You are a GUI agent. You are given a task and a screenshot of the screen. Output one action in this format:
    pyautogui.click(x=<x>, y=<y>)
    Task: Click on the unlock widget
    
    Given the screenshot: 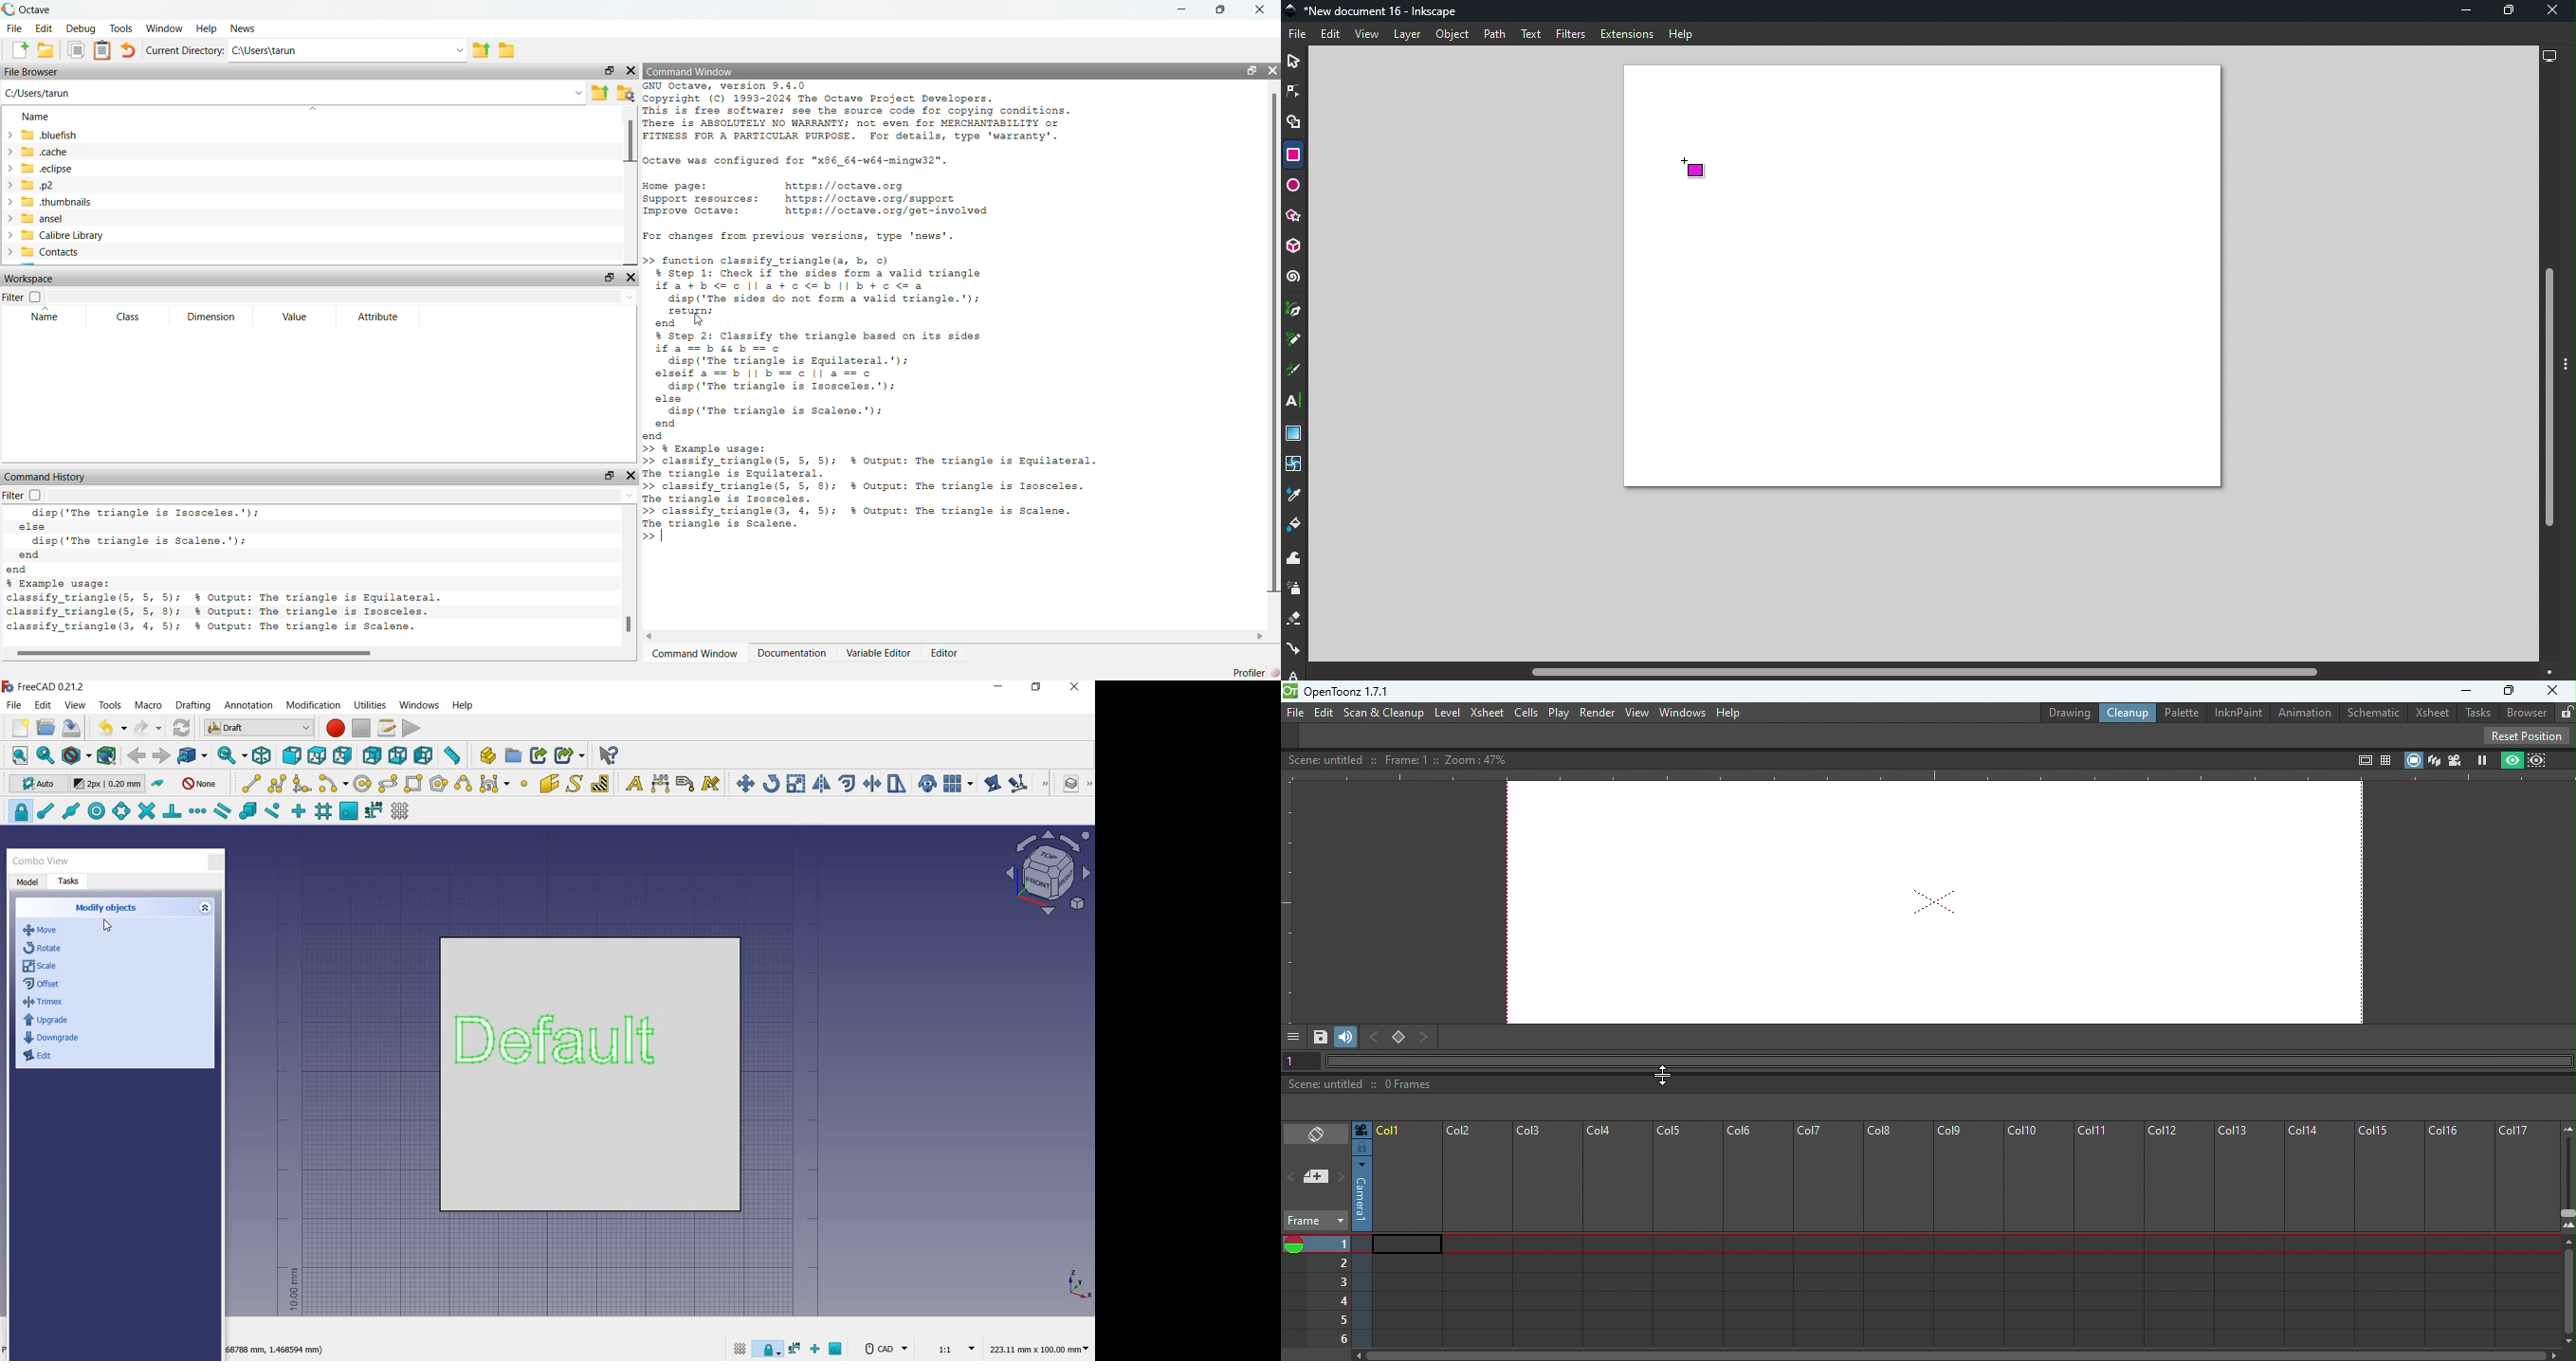 What is the action you would take?
    pyautogui.click(x=609, y=277)
    